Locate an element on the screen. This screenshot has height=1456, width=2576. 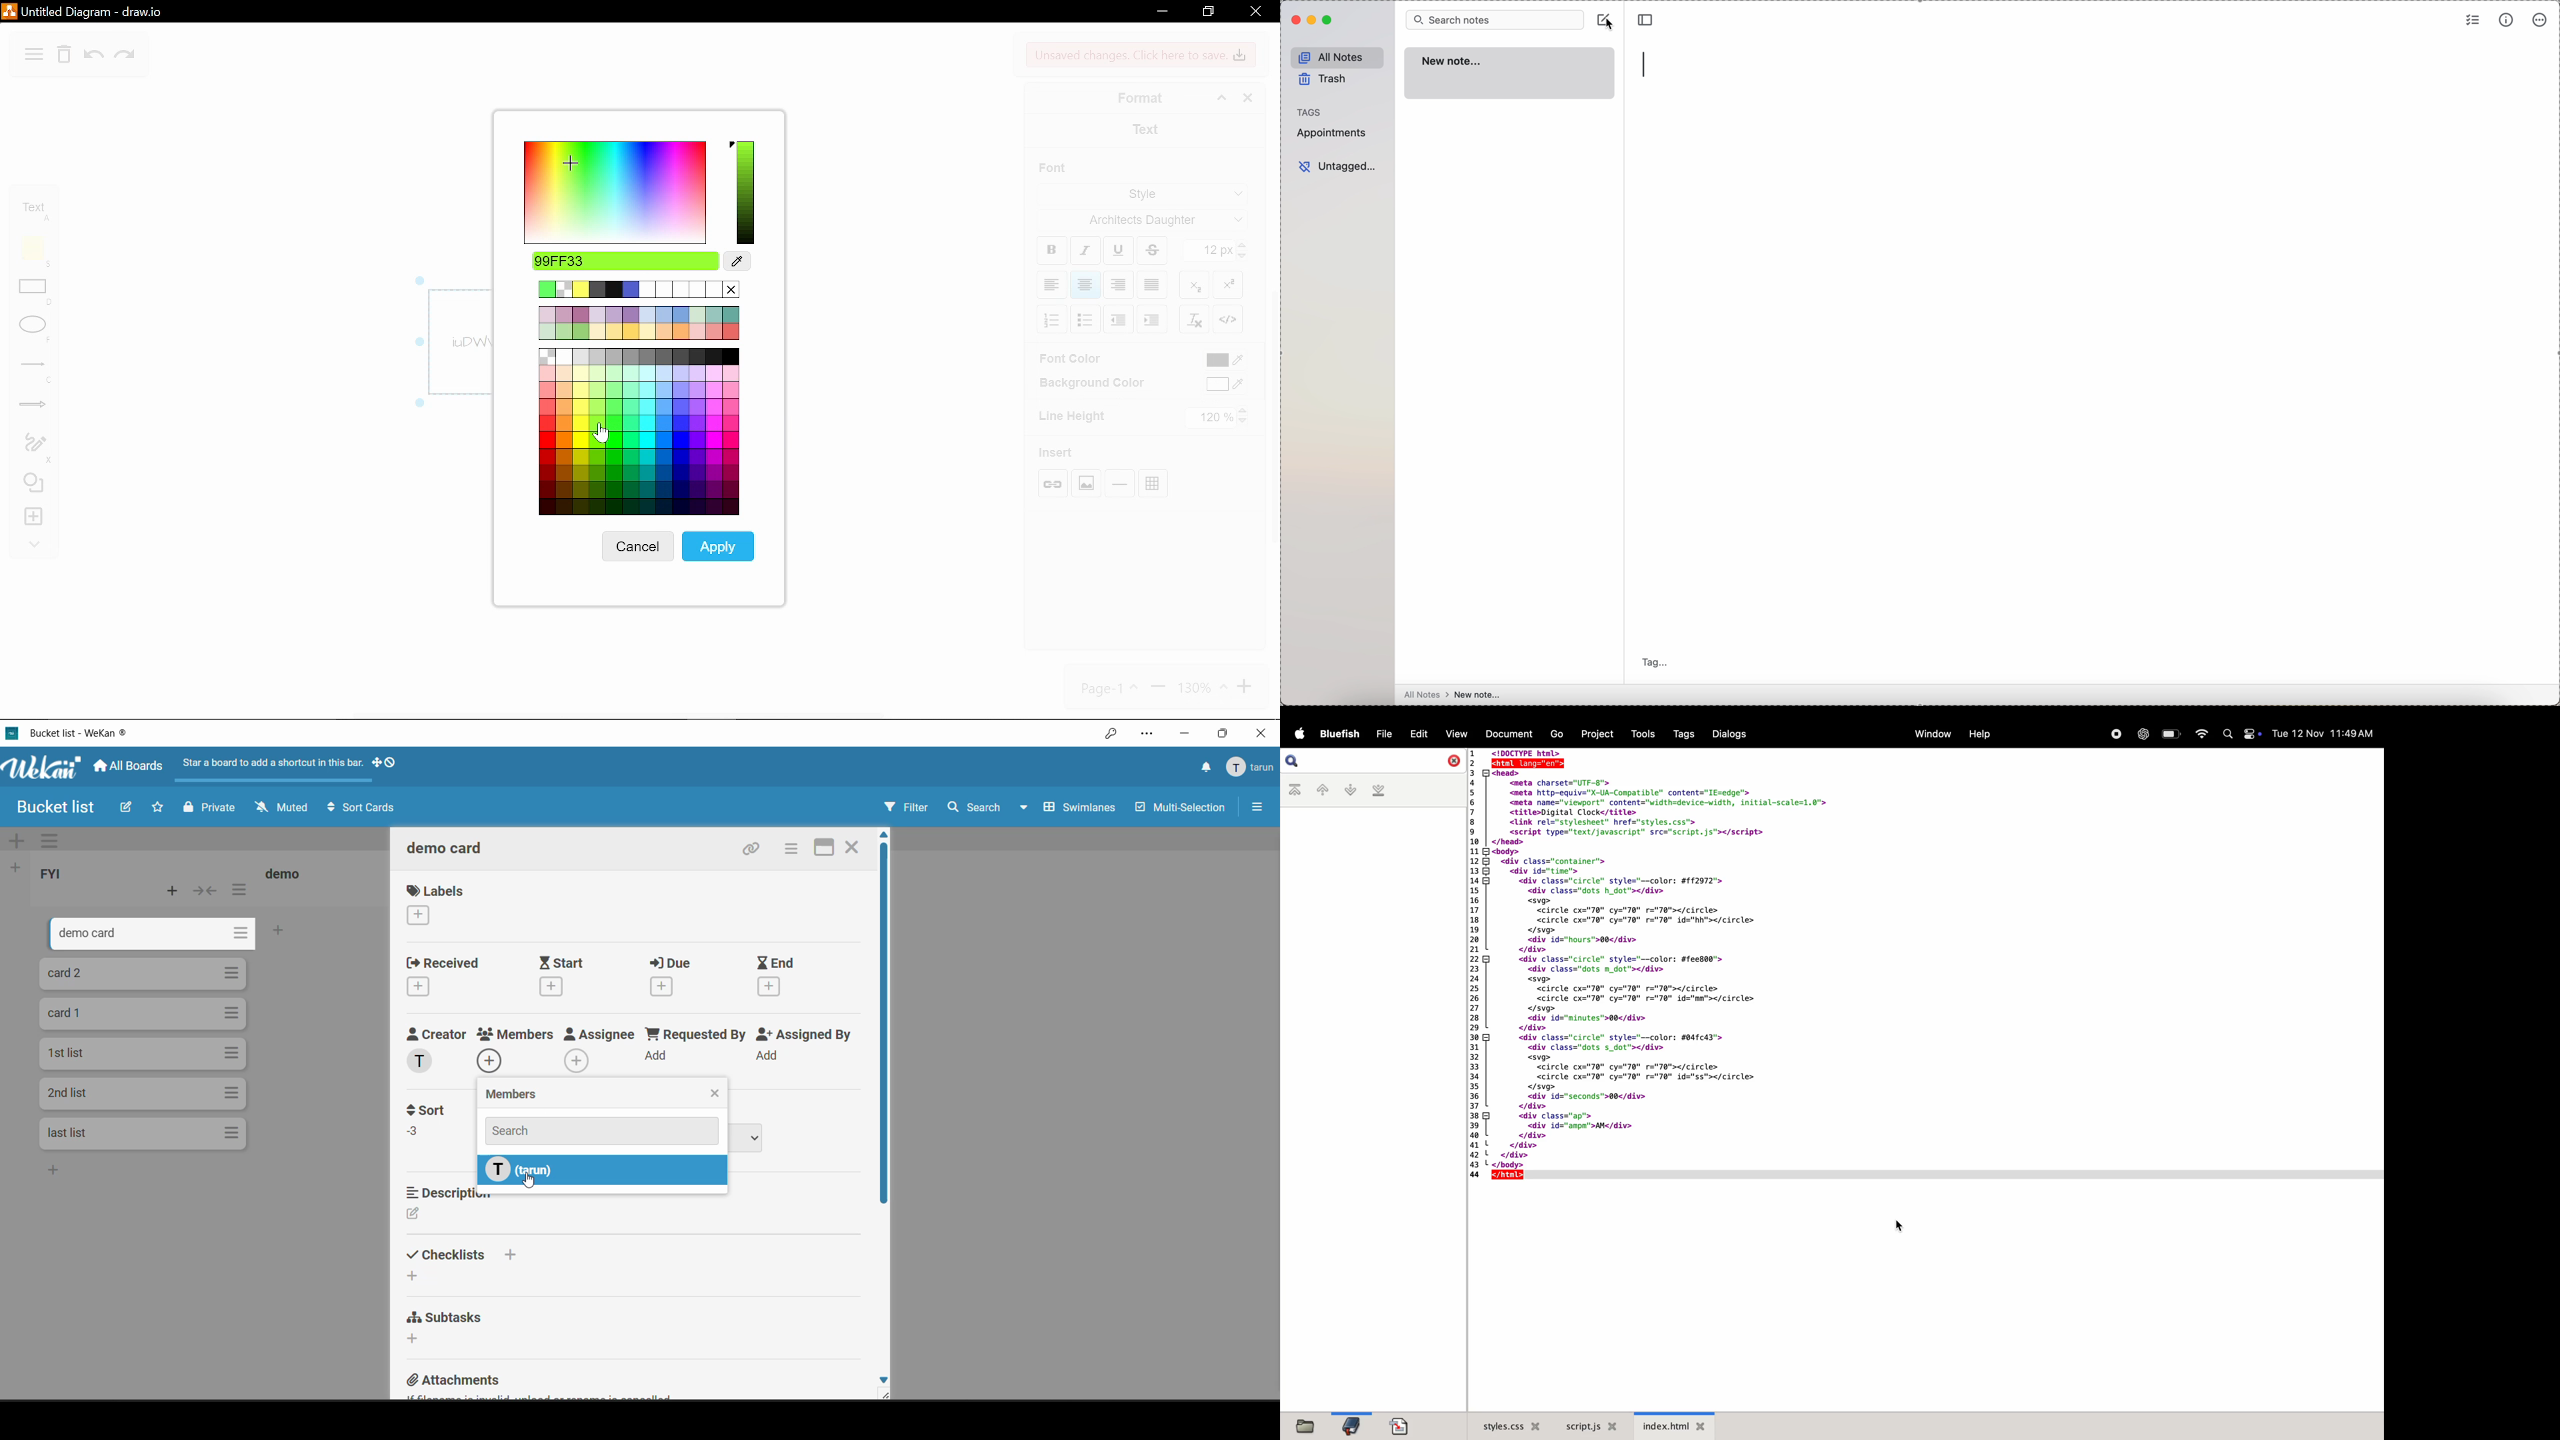
card actions is located at coordinates (233, 973).